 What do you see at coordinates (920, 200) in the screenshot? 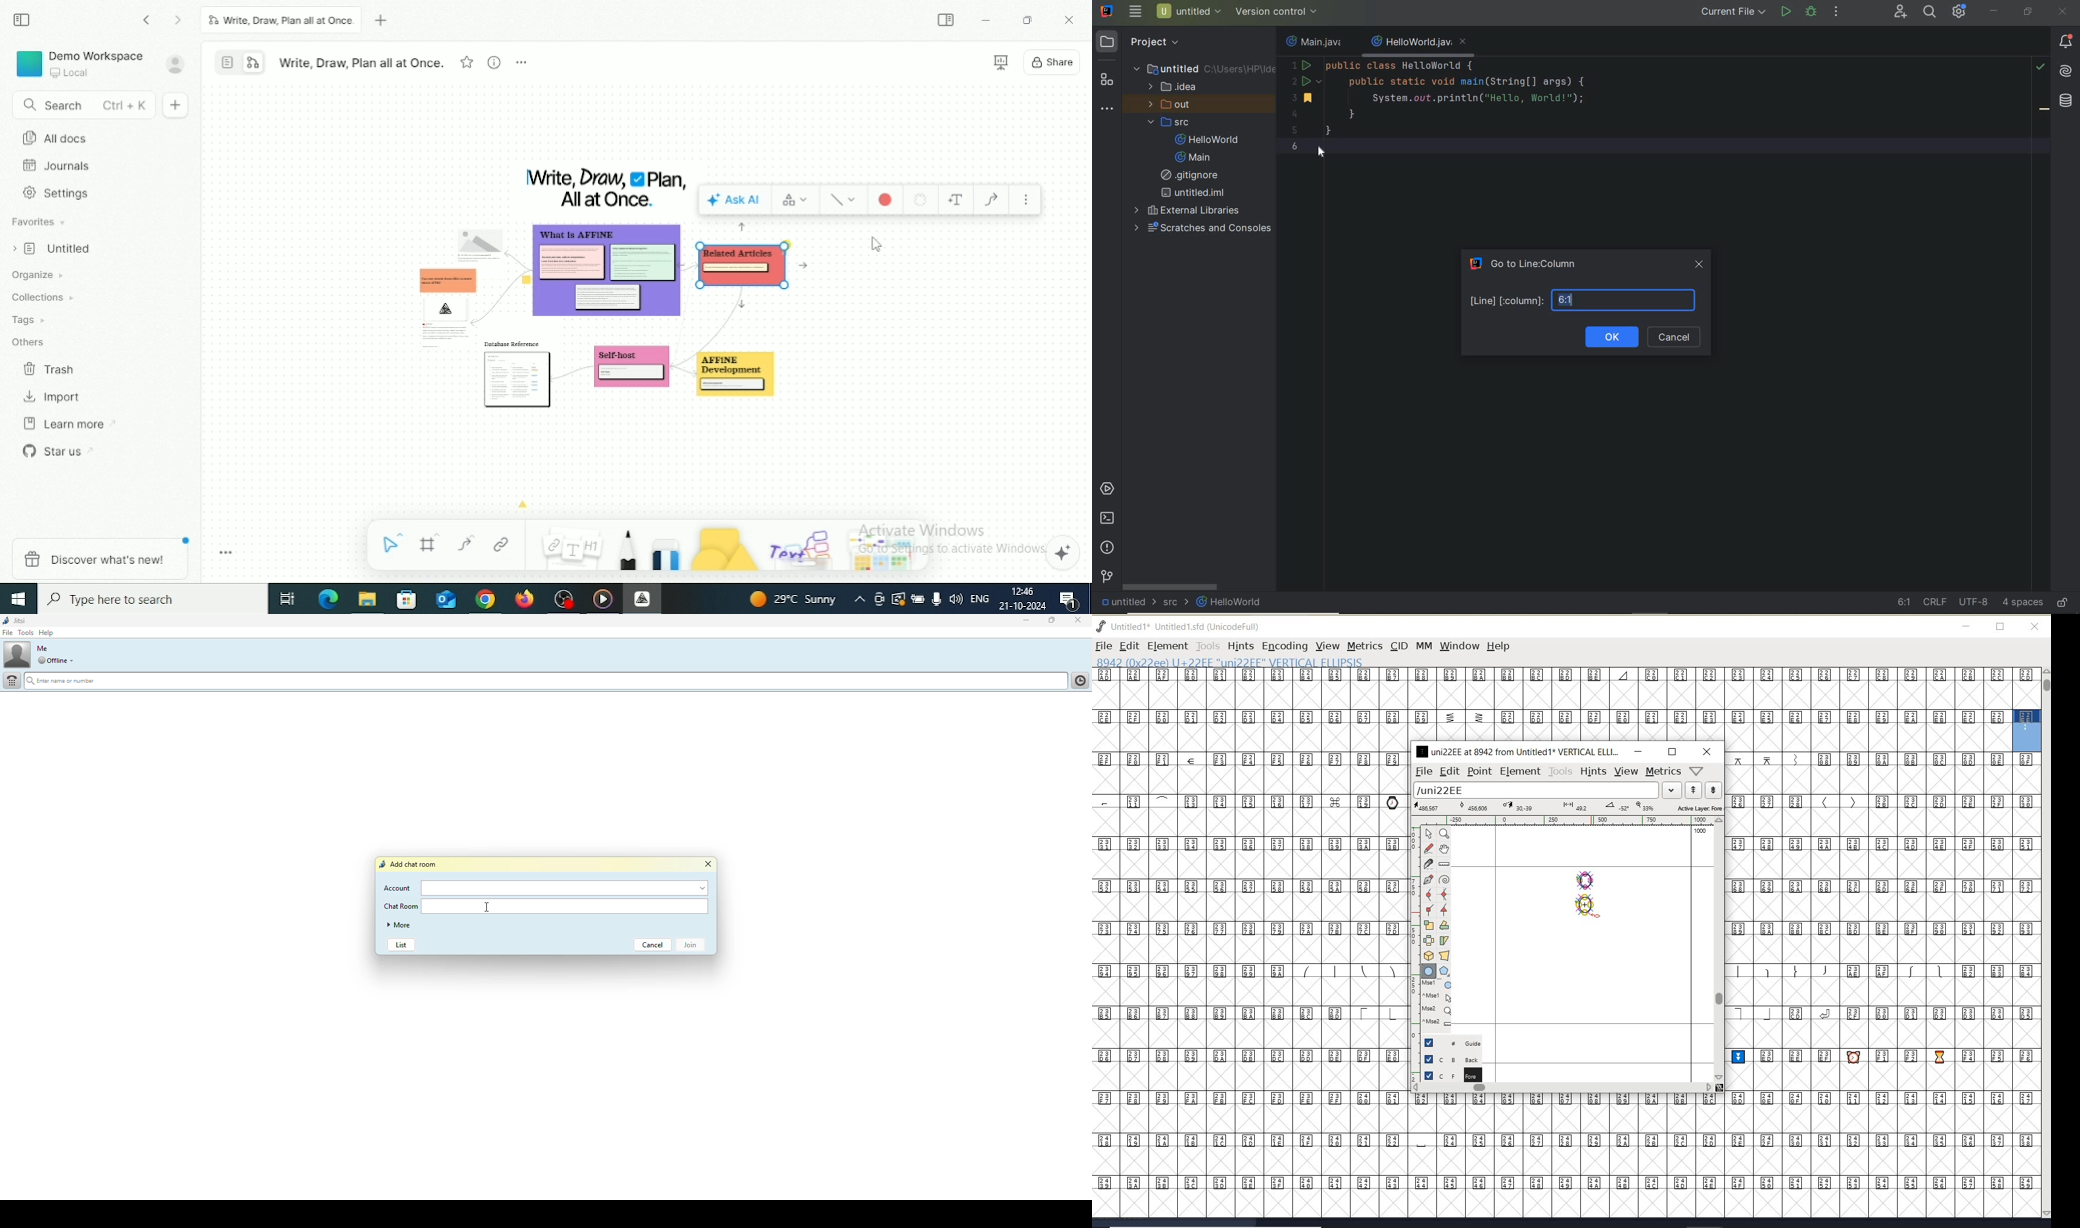
I see `Border  style` at bounding box center [920, 200].